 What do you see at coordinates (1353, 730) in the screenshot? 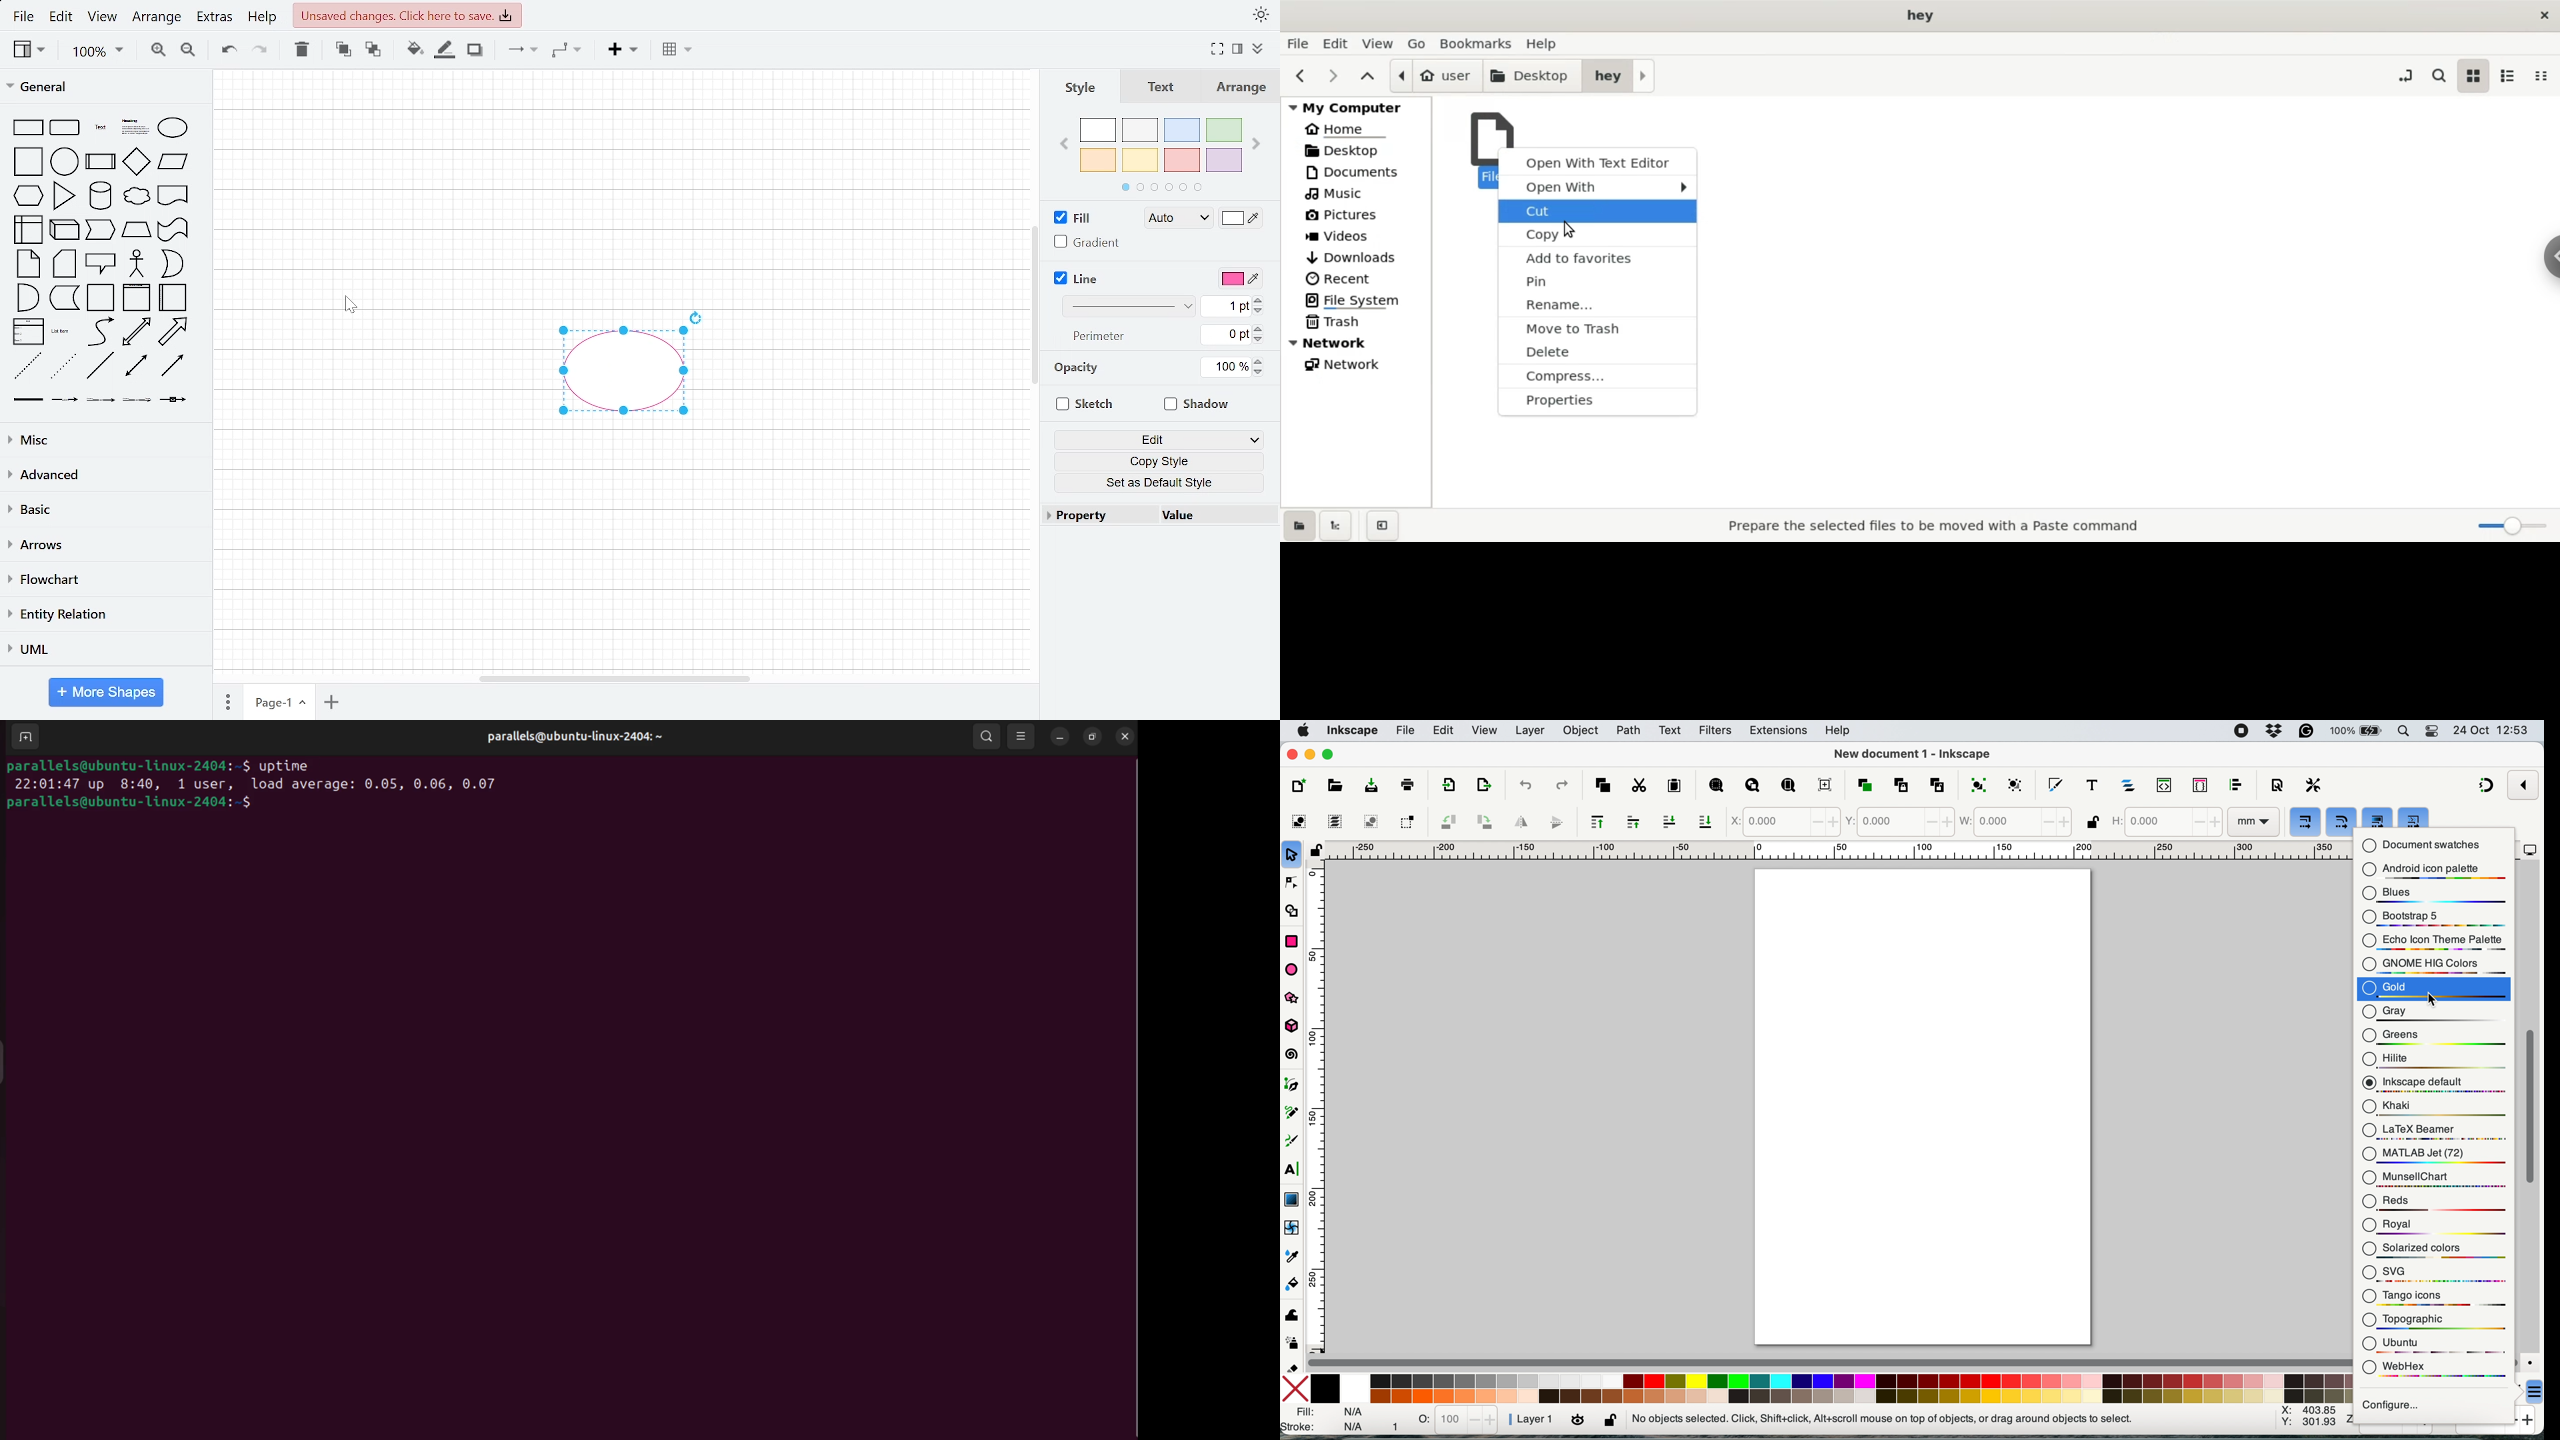
I see `inkscape` at bounding box center [1353, 730].